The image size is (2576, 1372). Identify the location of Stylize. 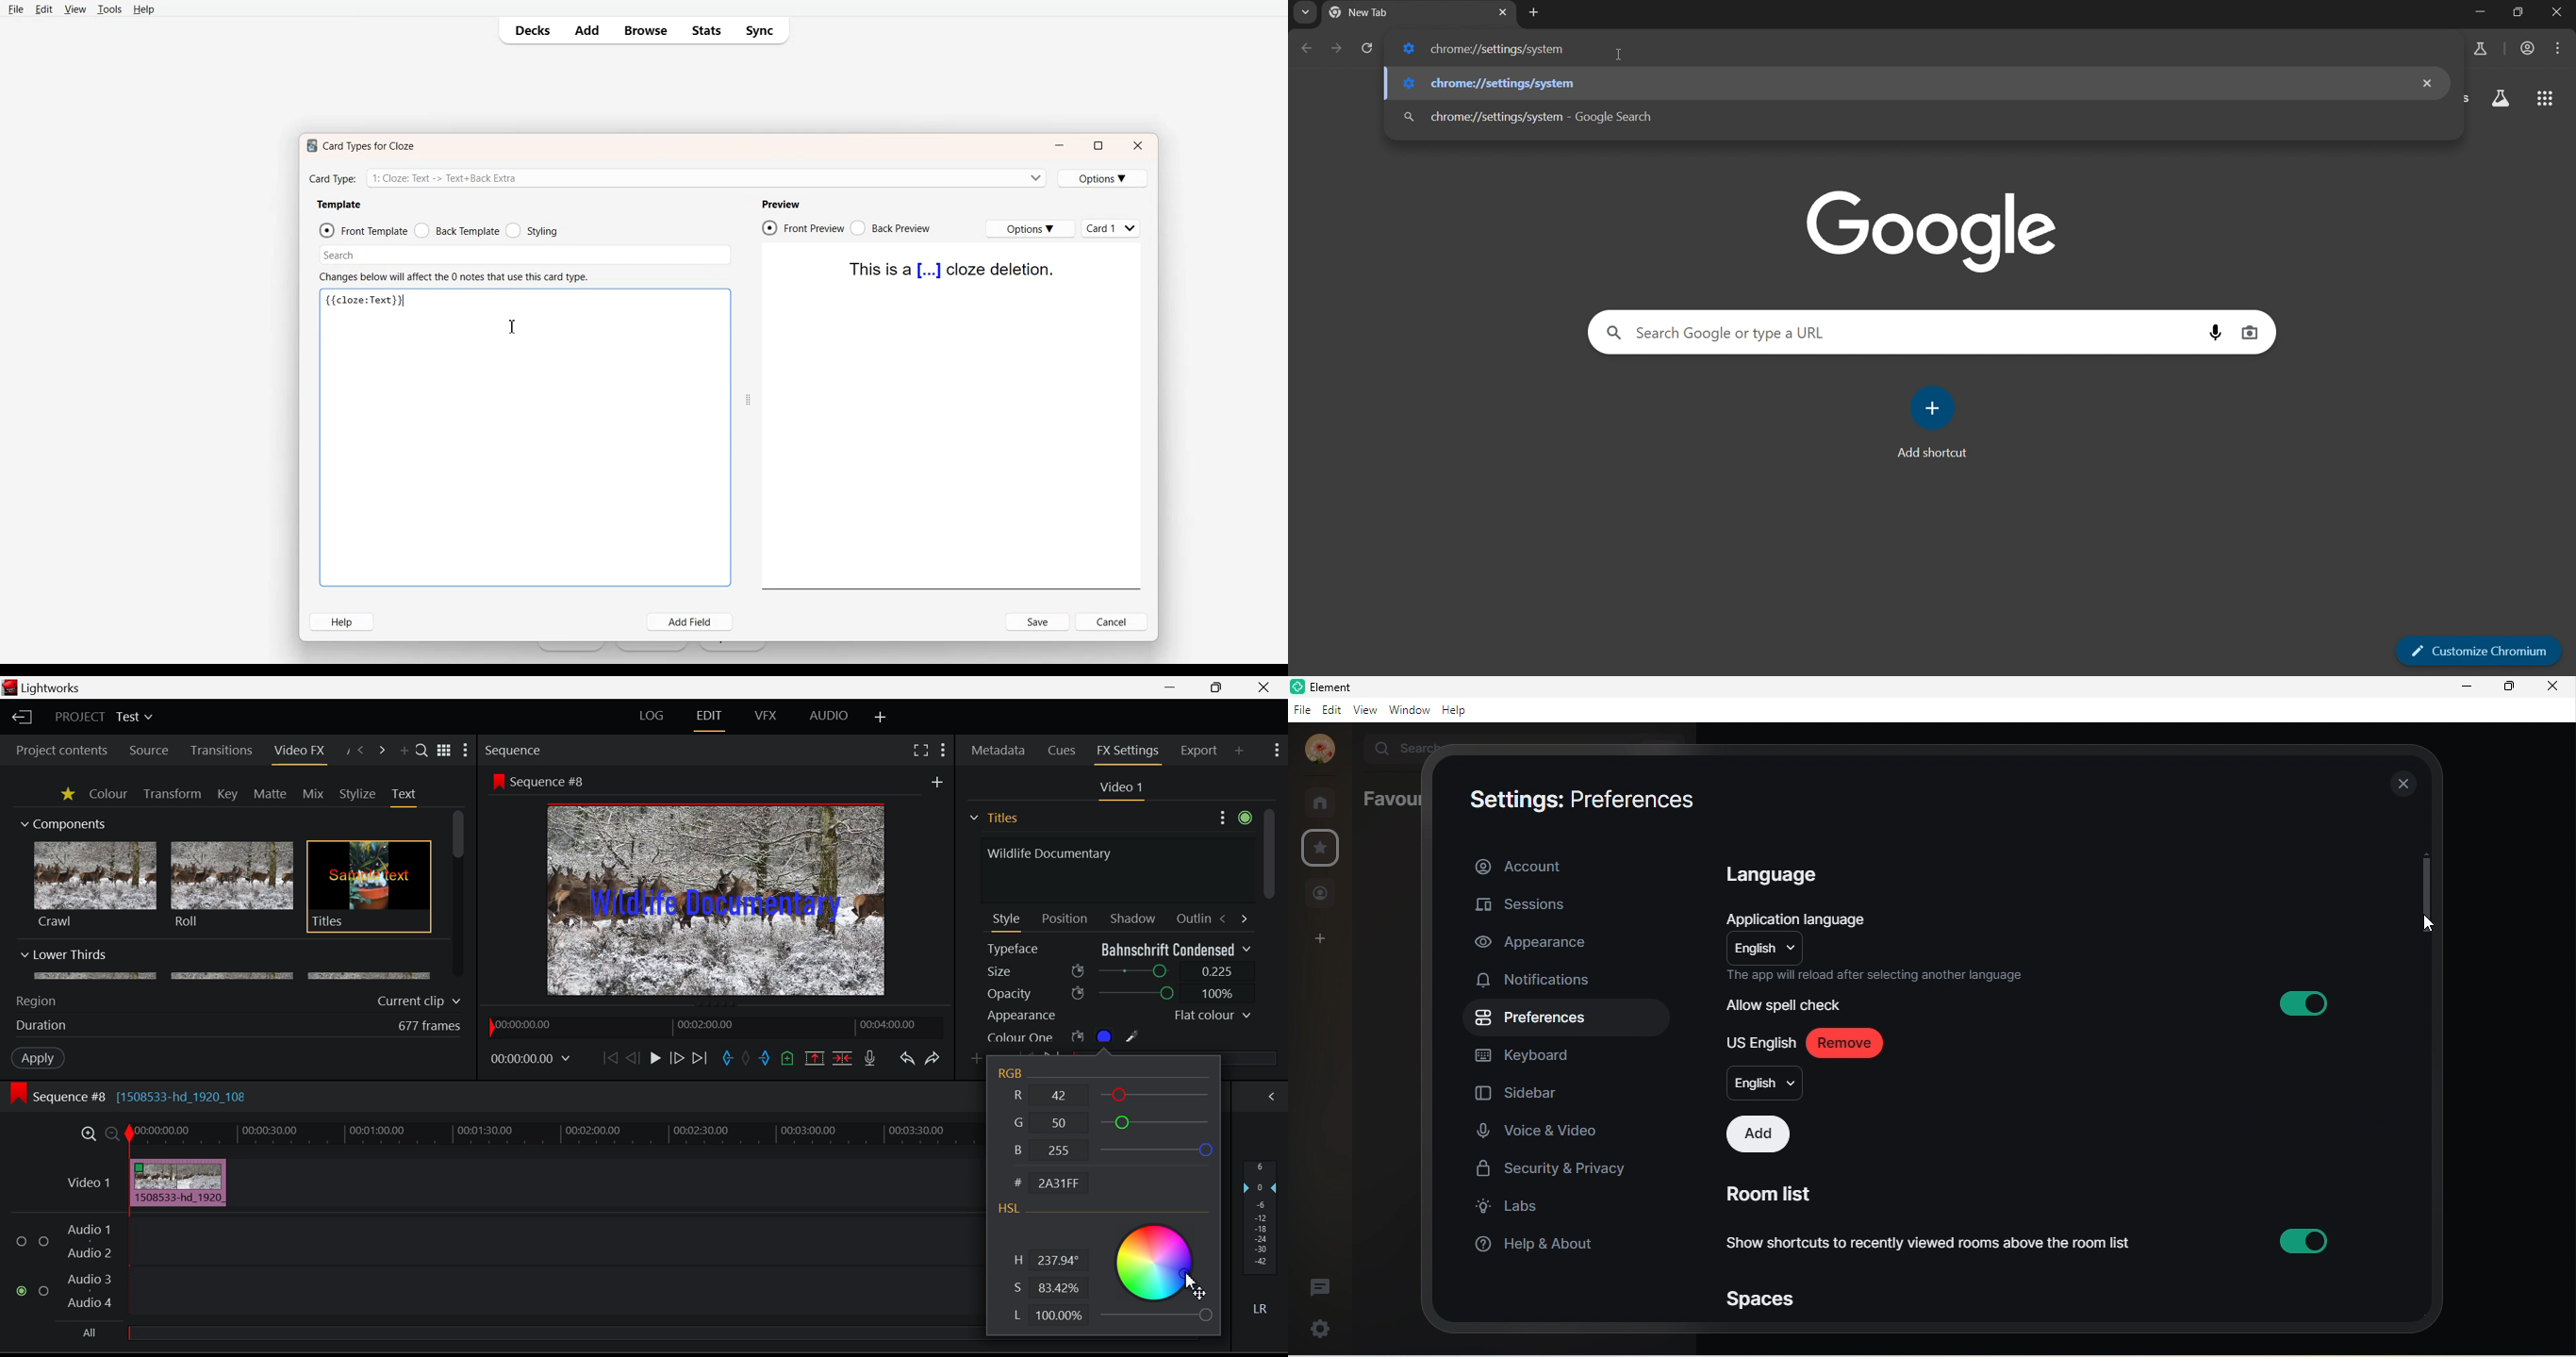
(358, 794).